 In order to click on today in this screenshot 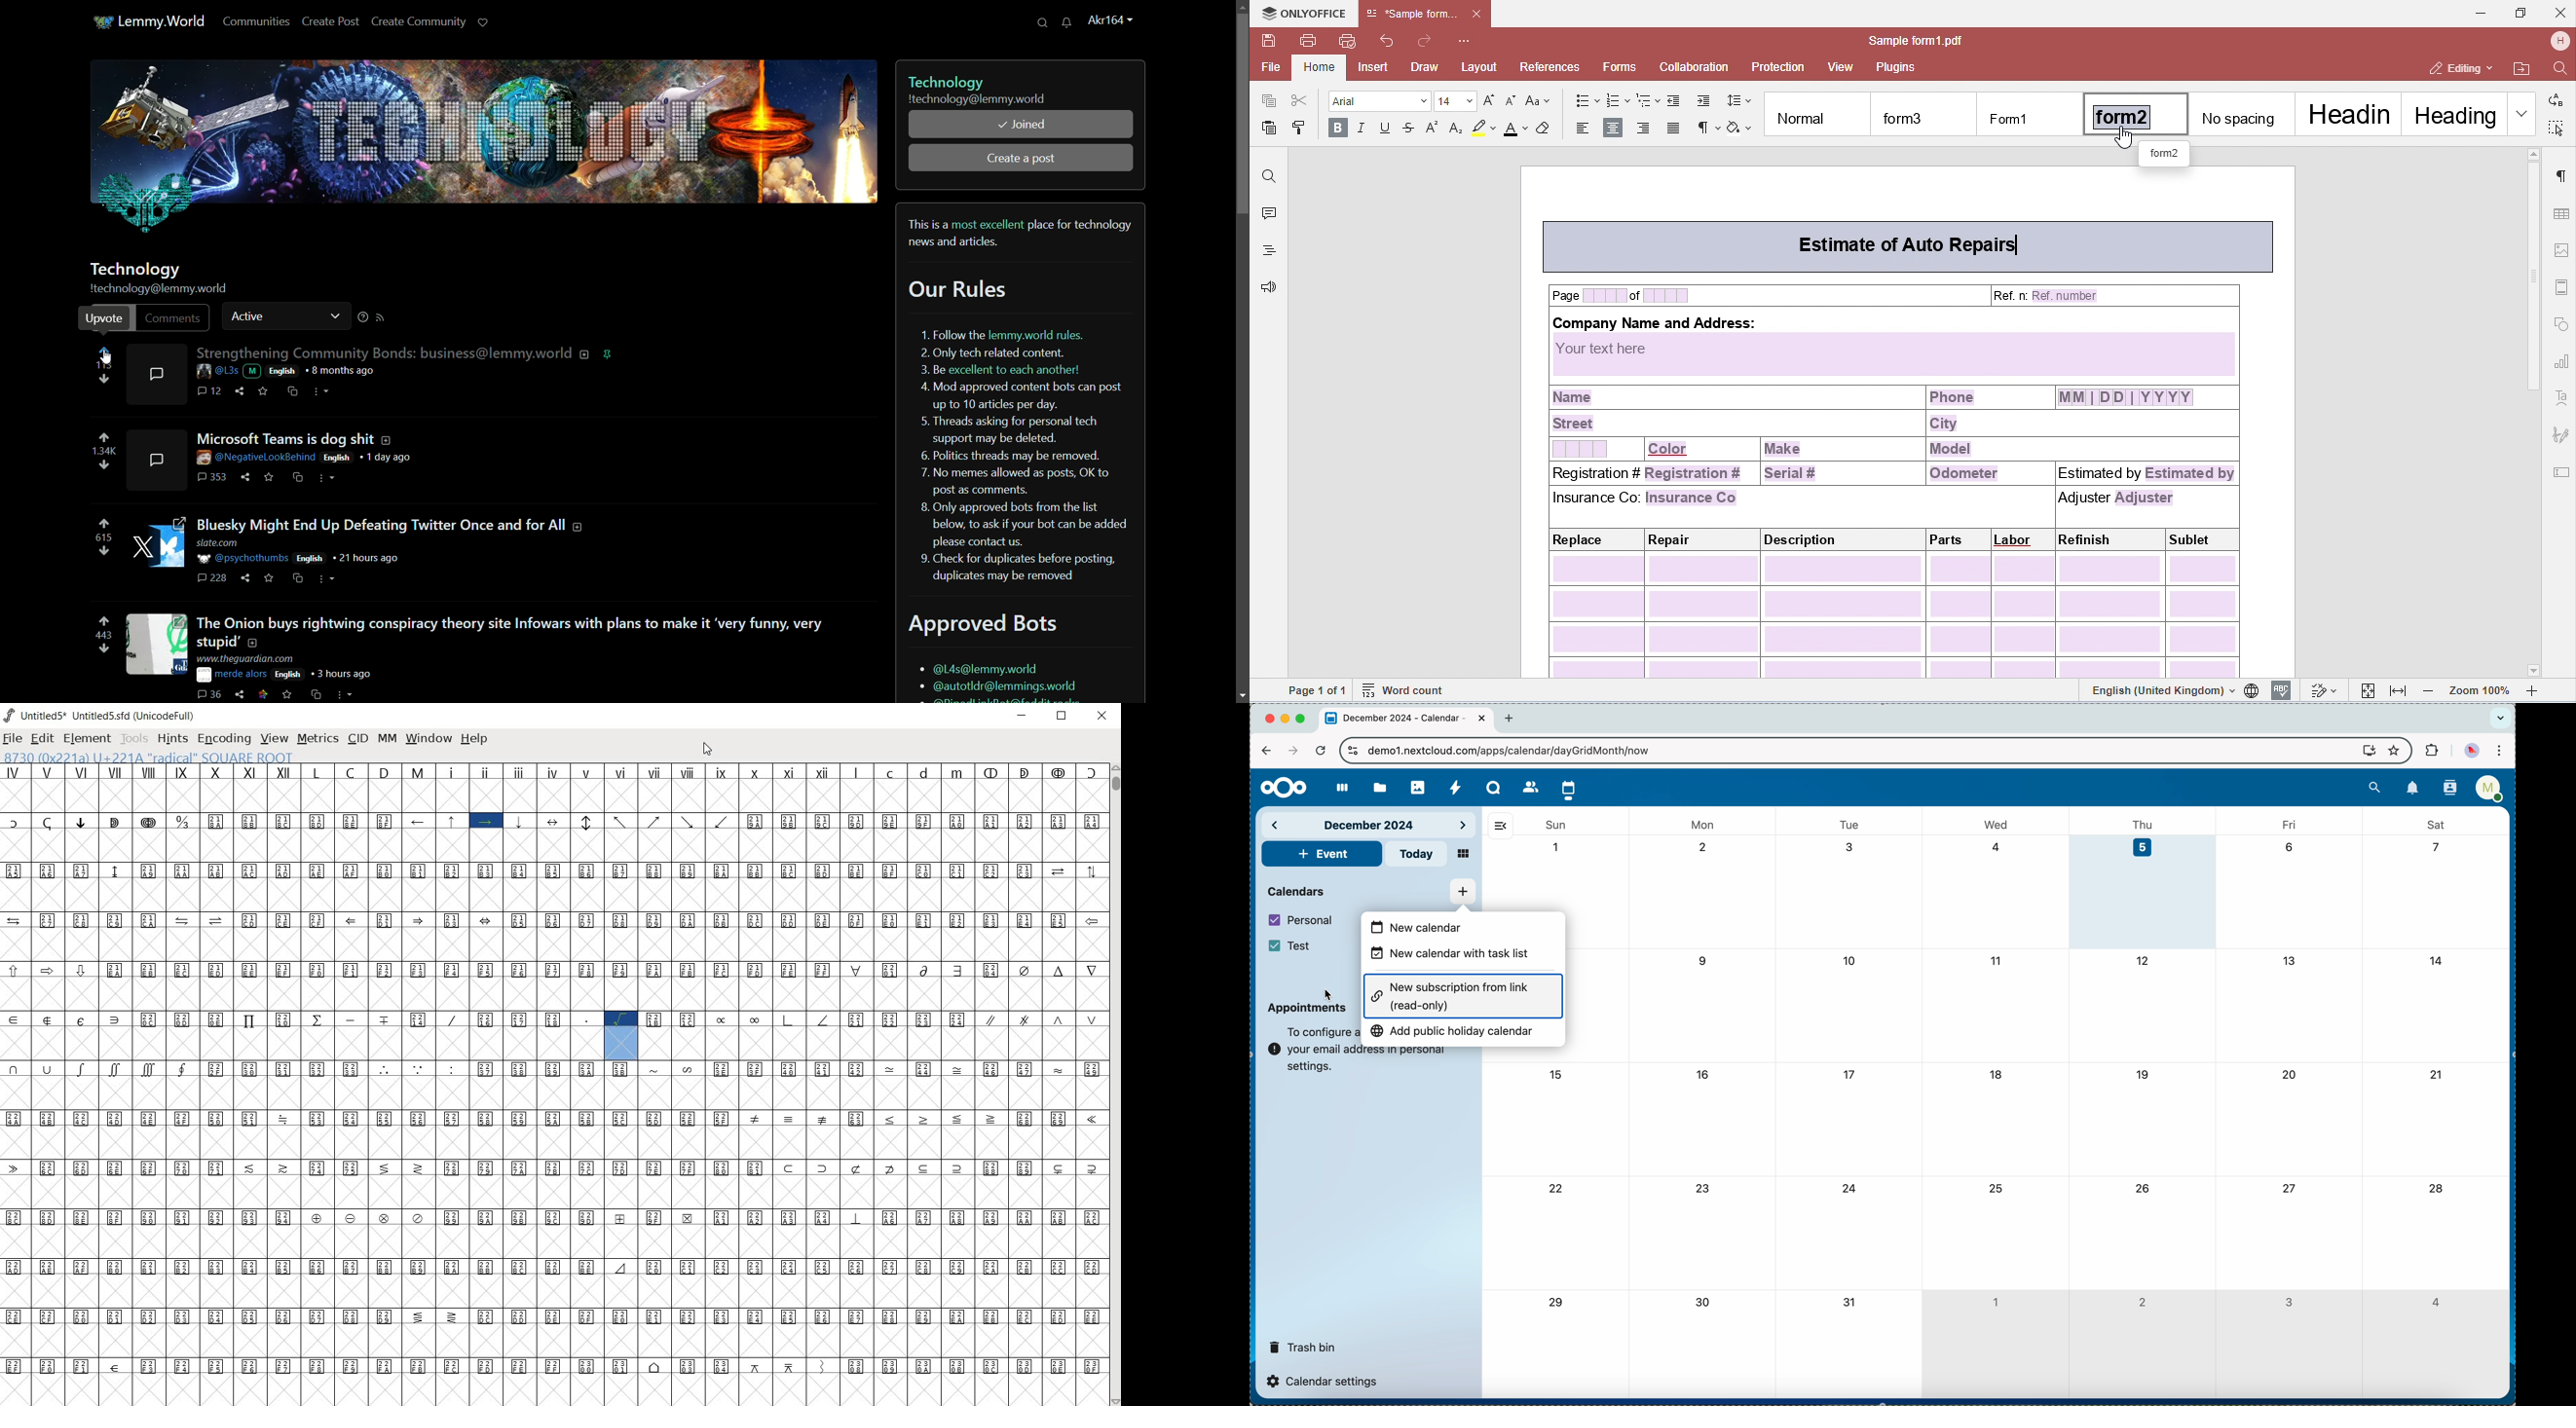, I will do `click(1419, 854)`.